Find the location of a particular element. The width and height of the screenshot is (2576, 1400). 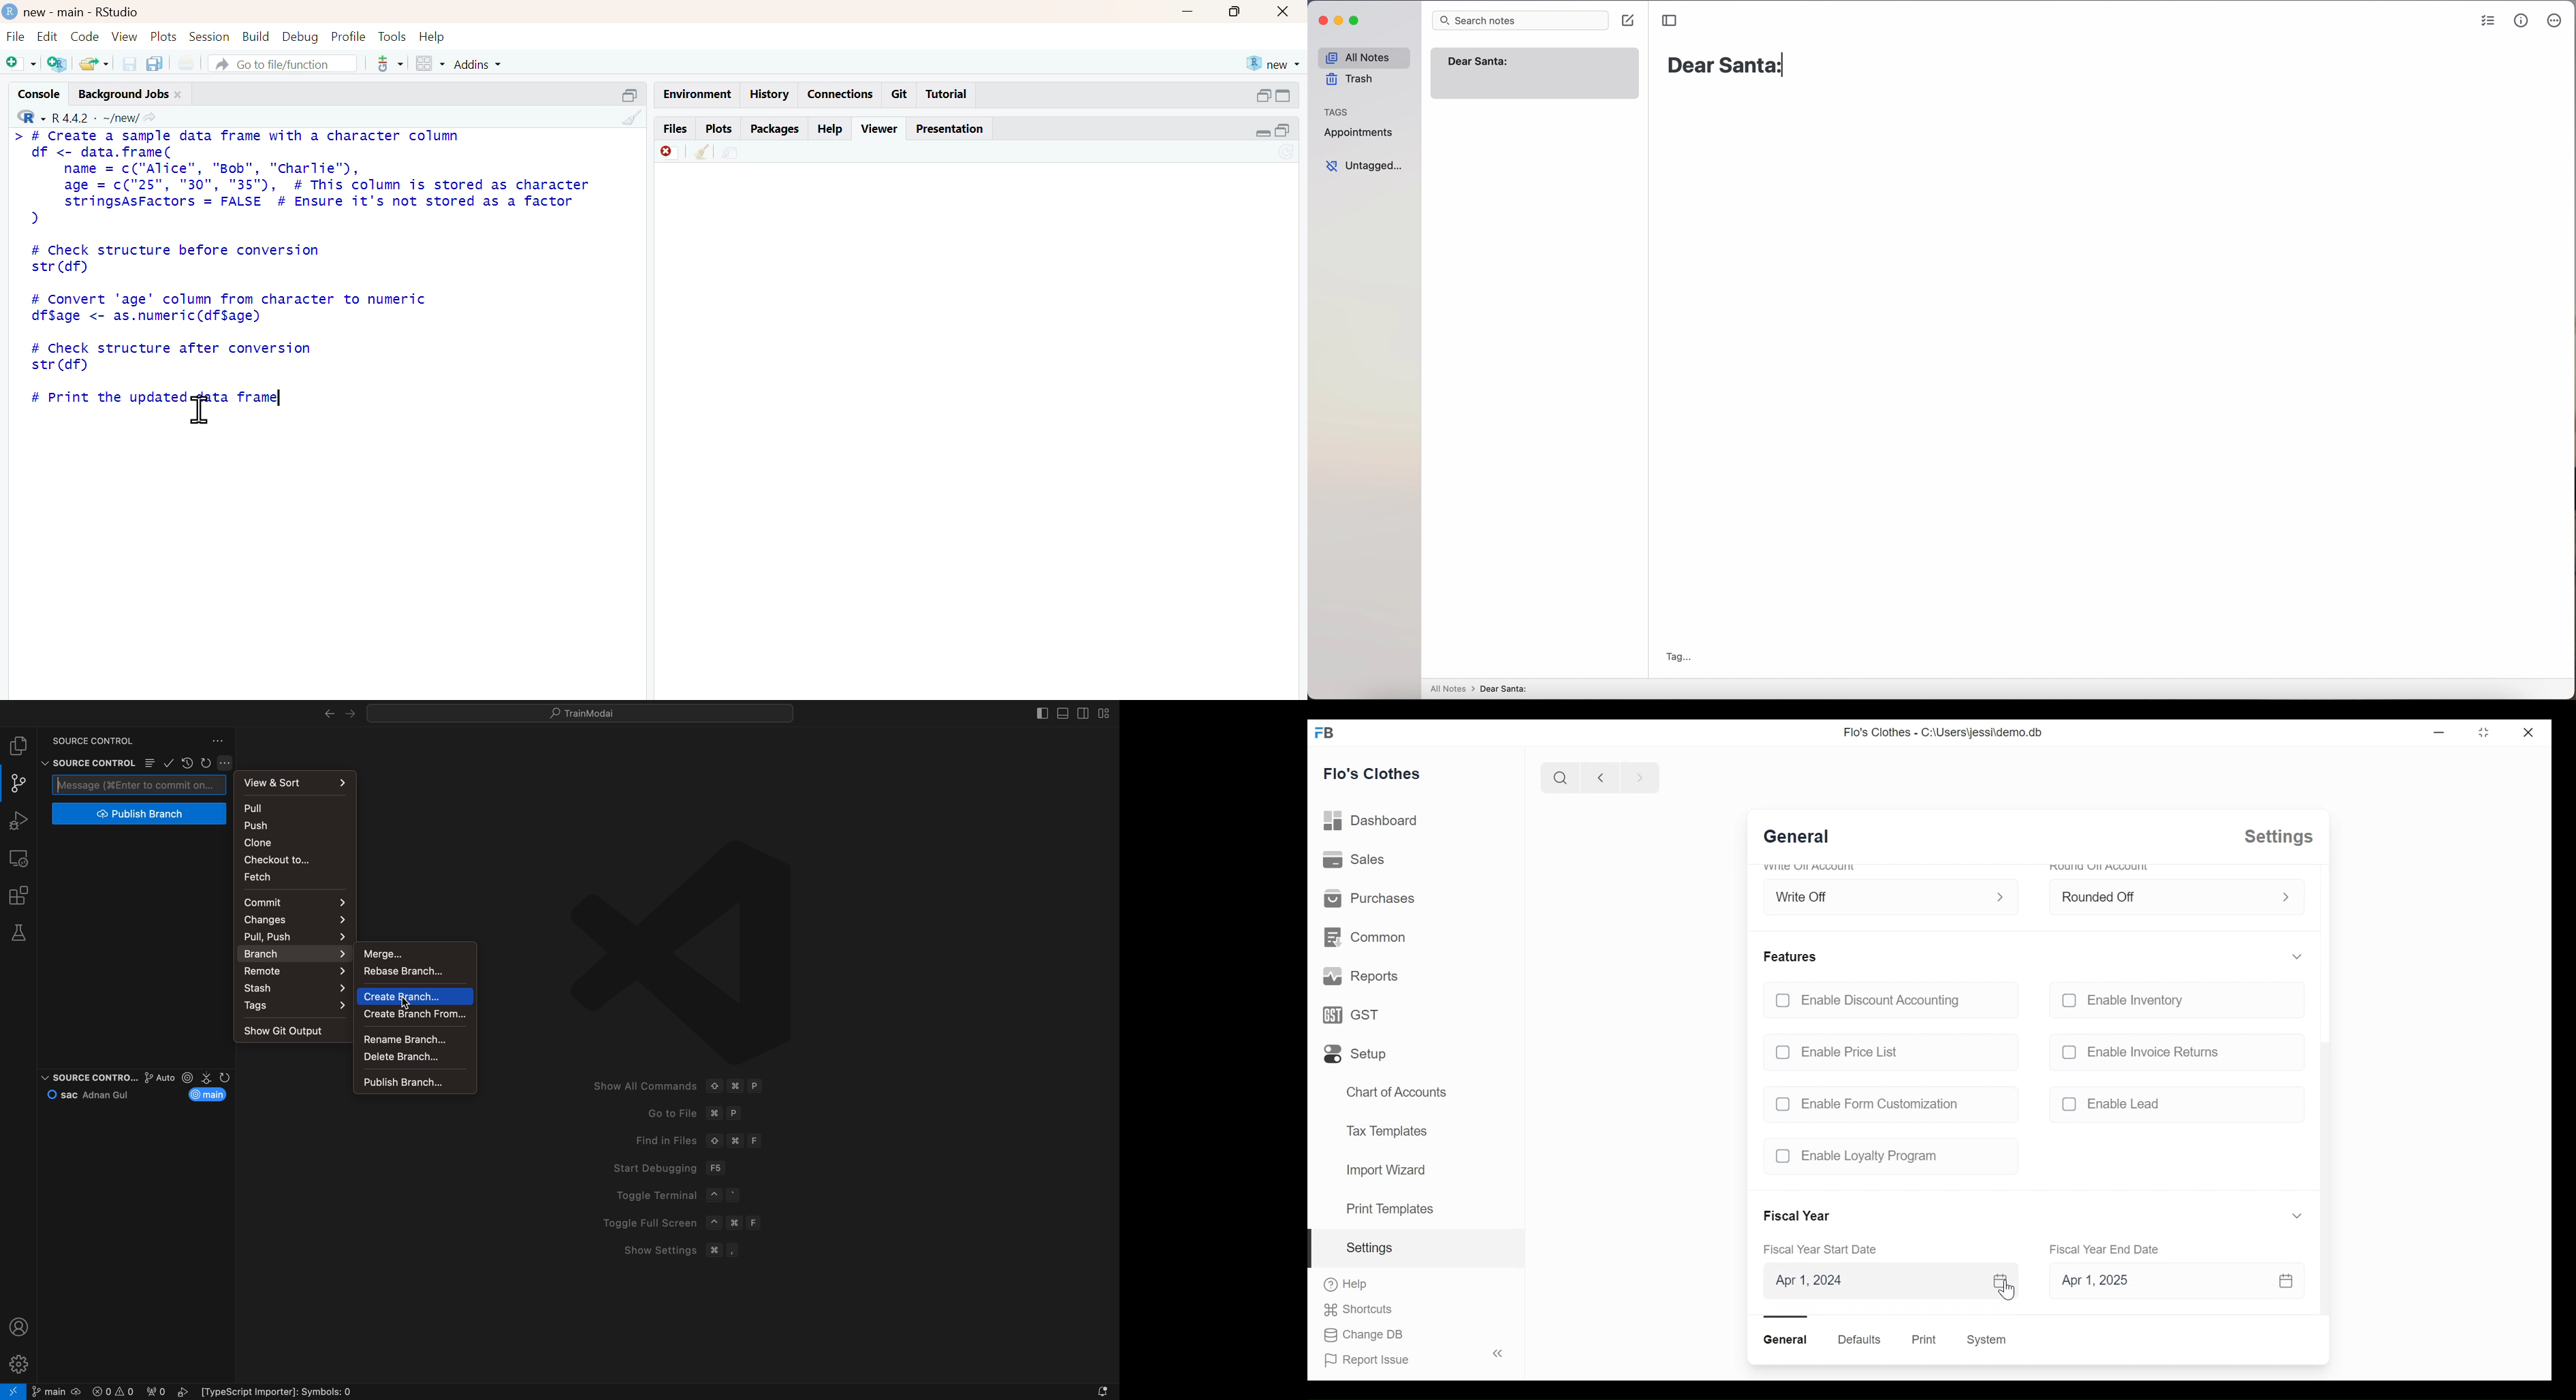

Frappe Books Desktop icon is located at coordinates (1328, 732).